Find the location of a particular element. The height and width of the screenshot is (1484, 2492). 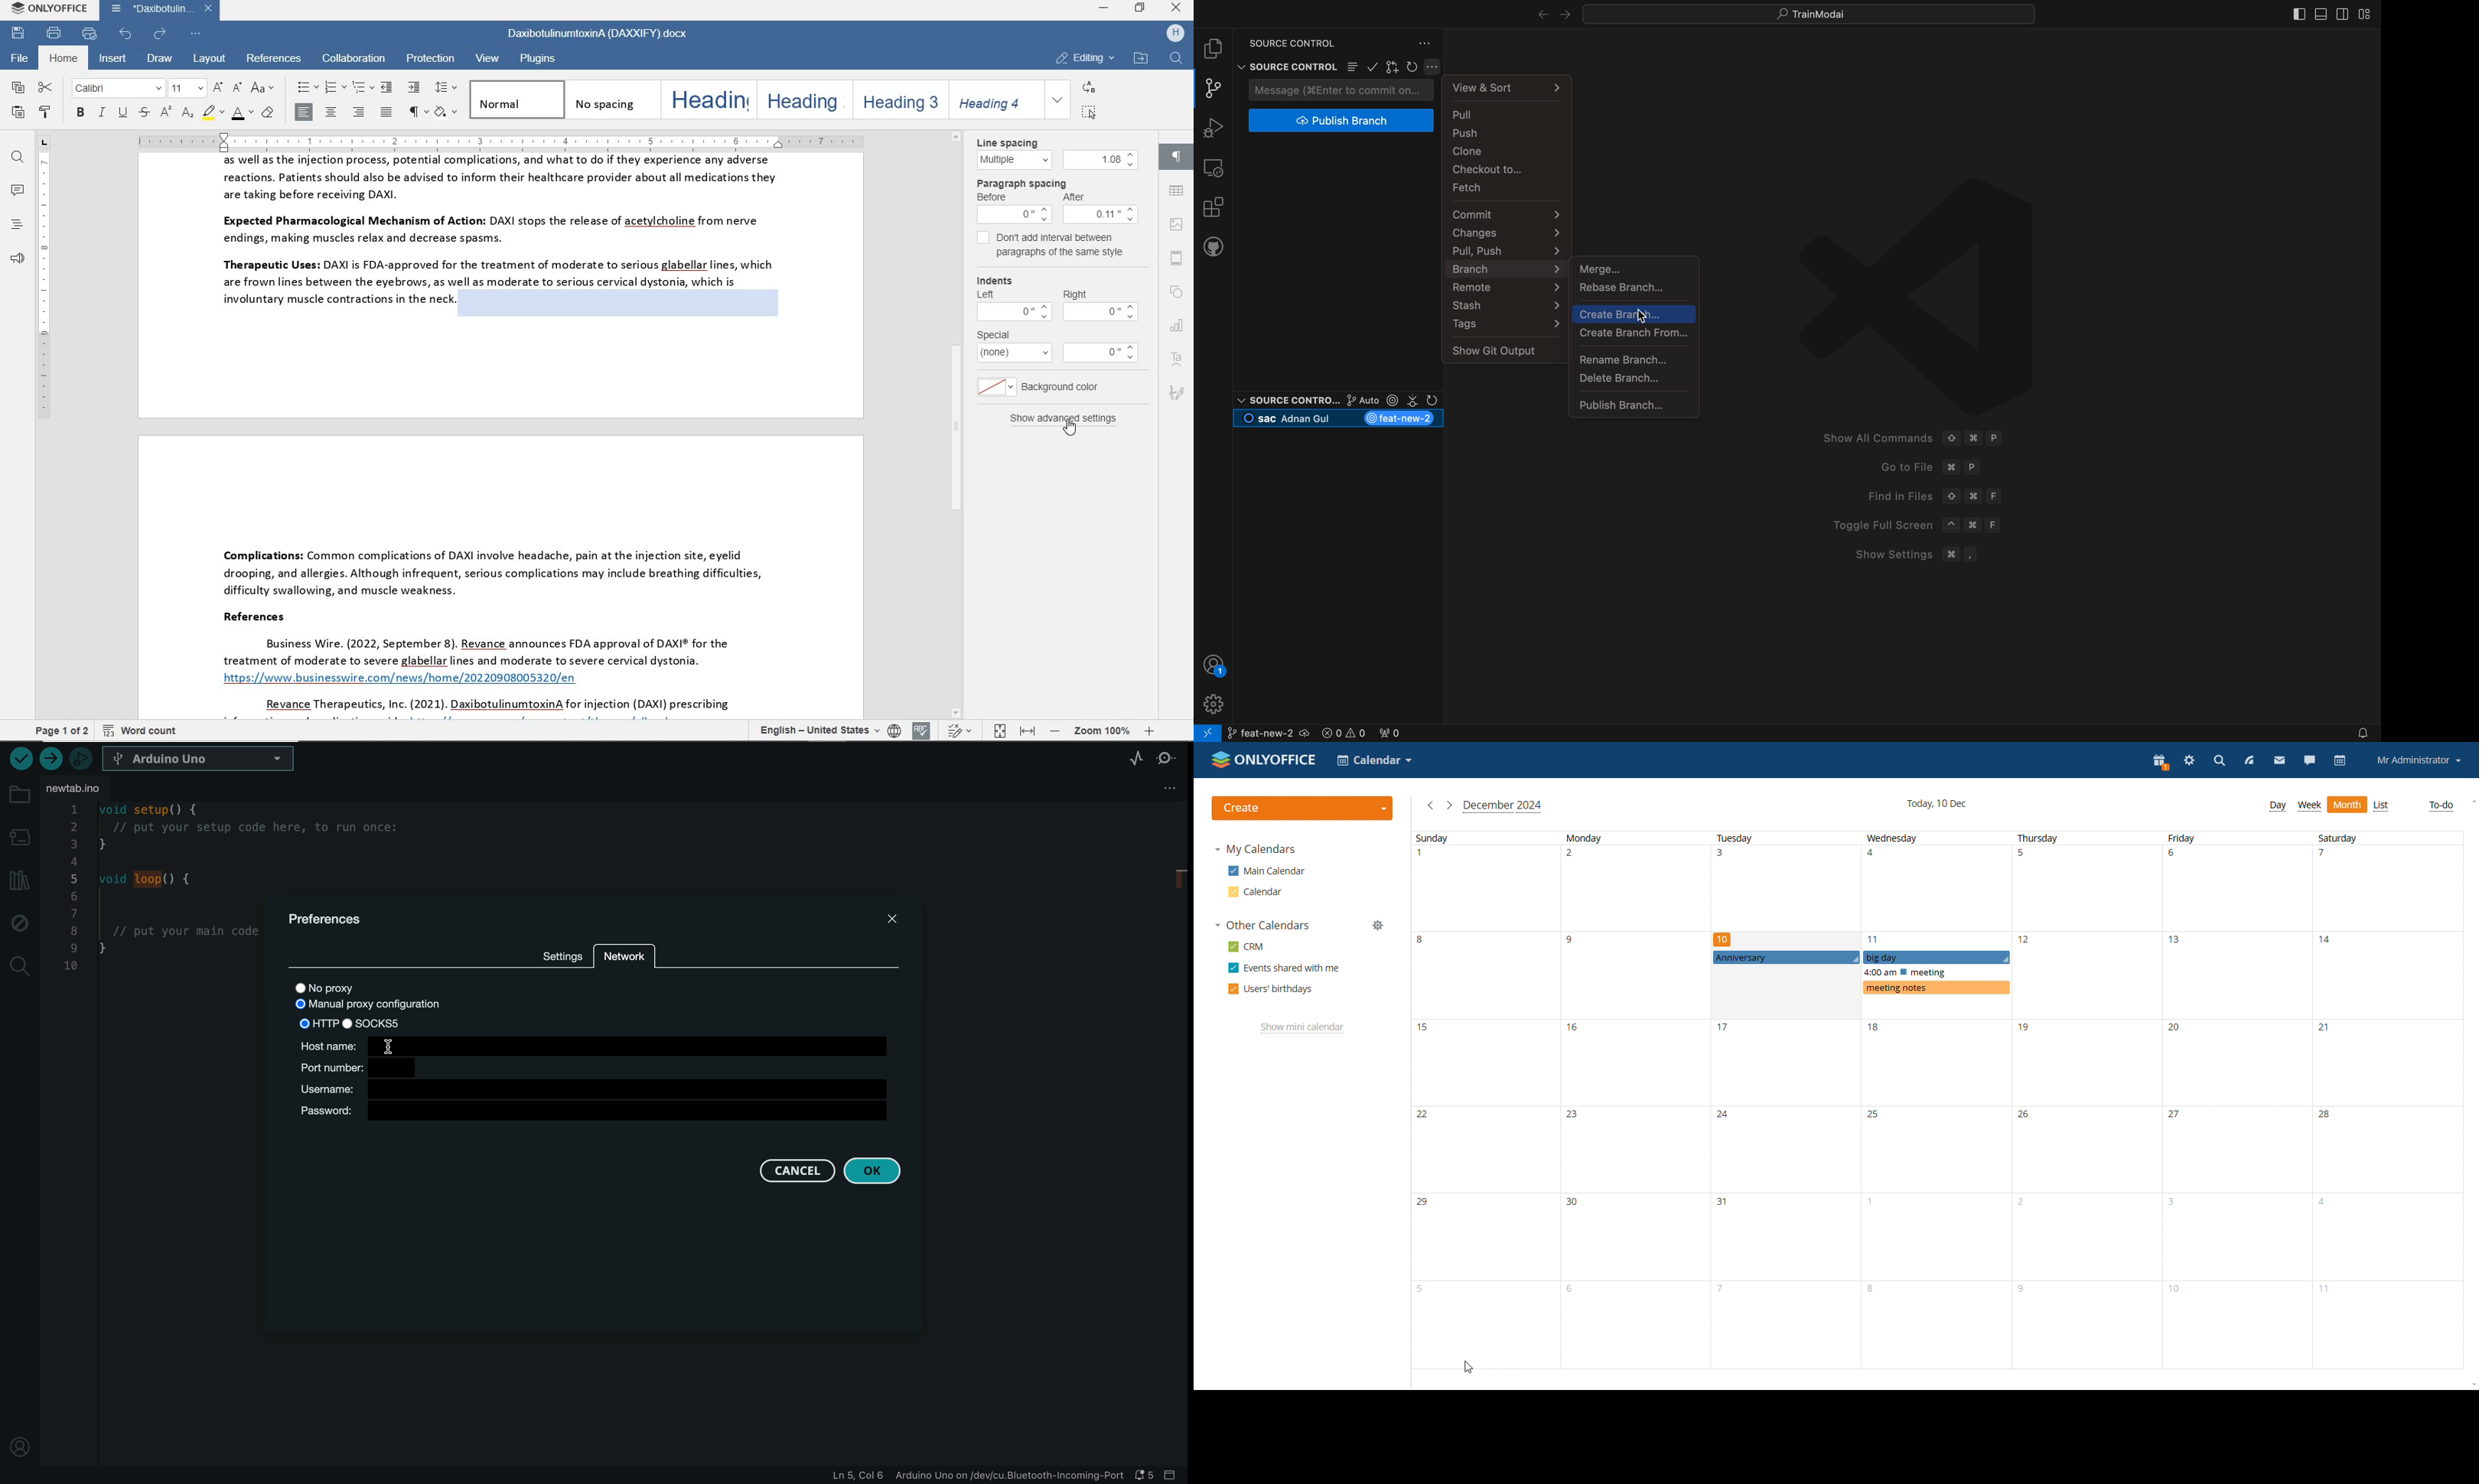

no spacing is located at coordinates (610, 99).